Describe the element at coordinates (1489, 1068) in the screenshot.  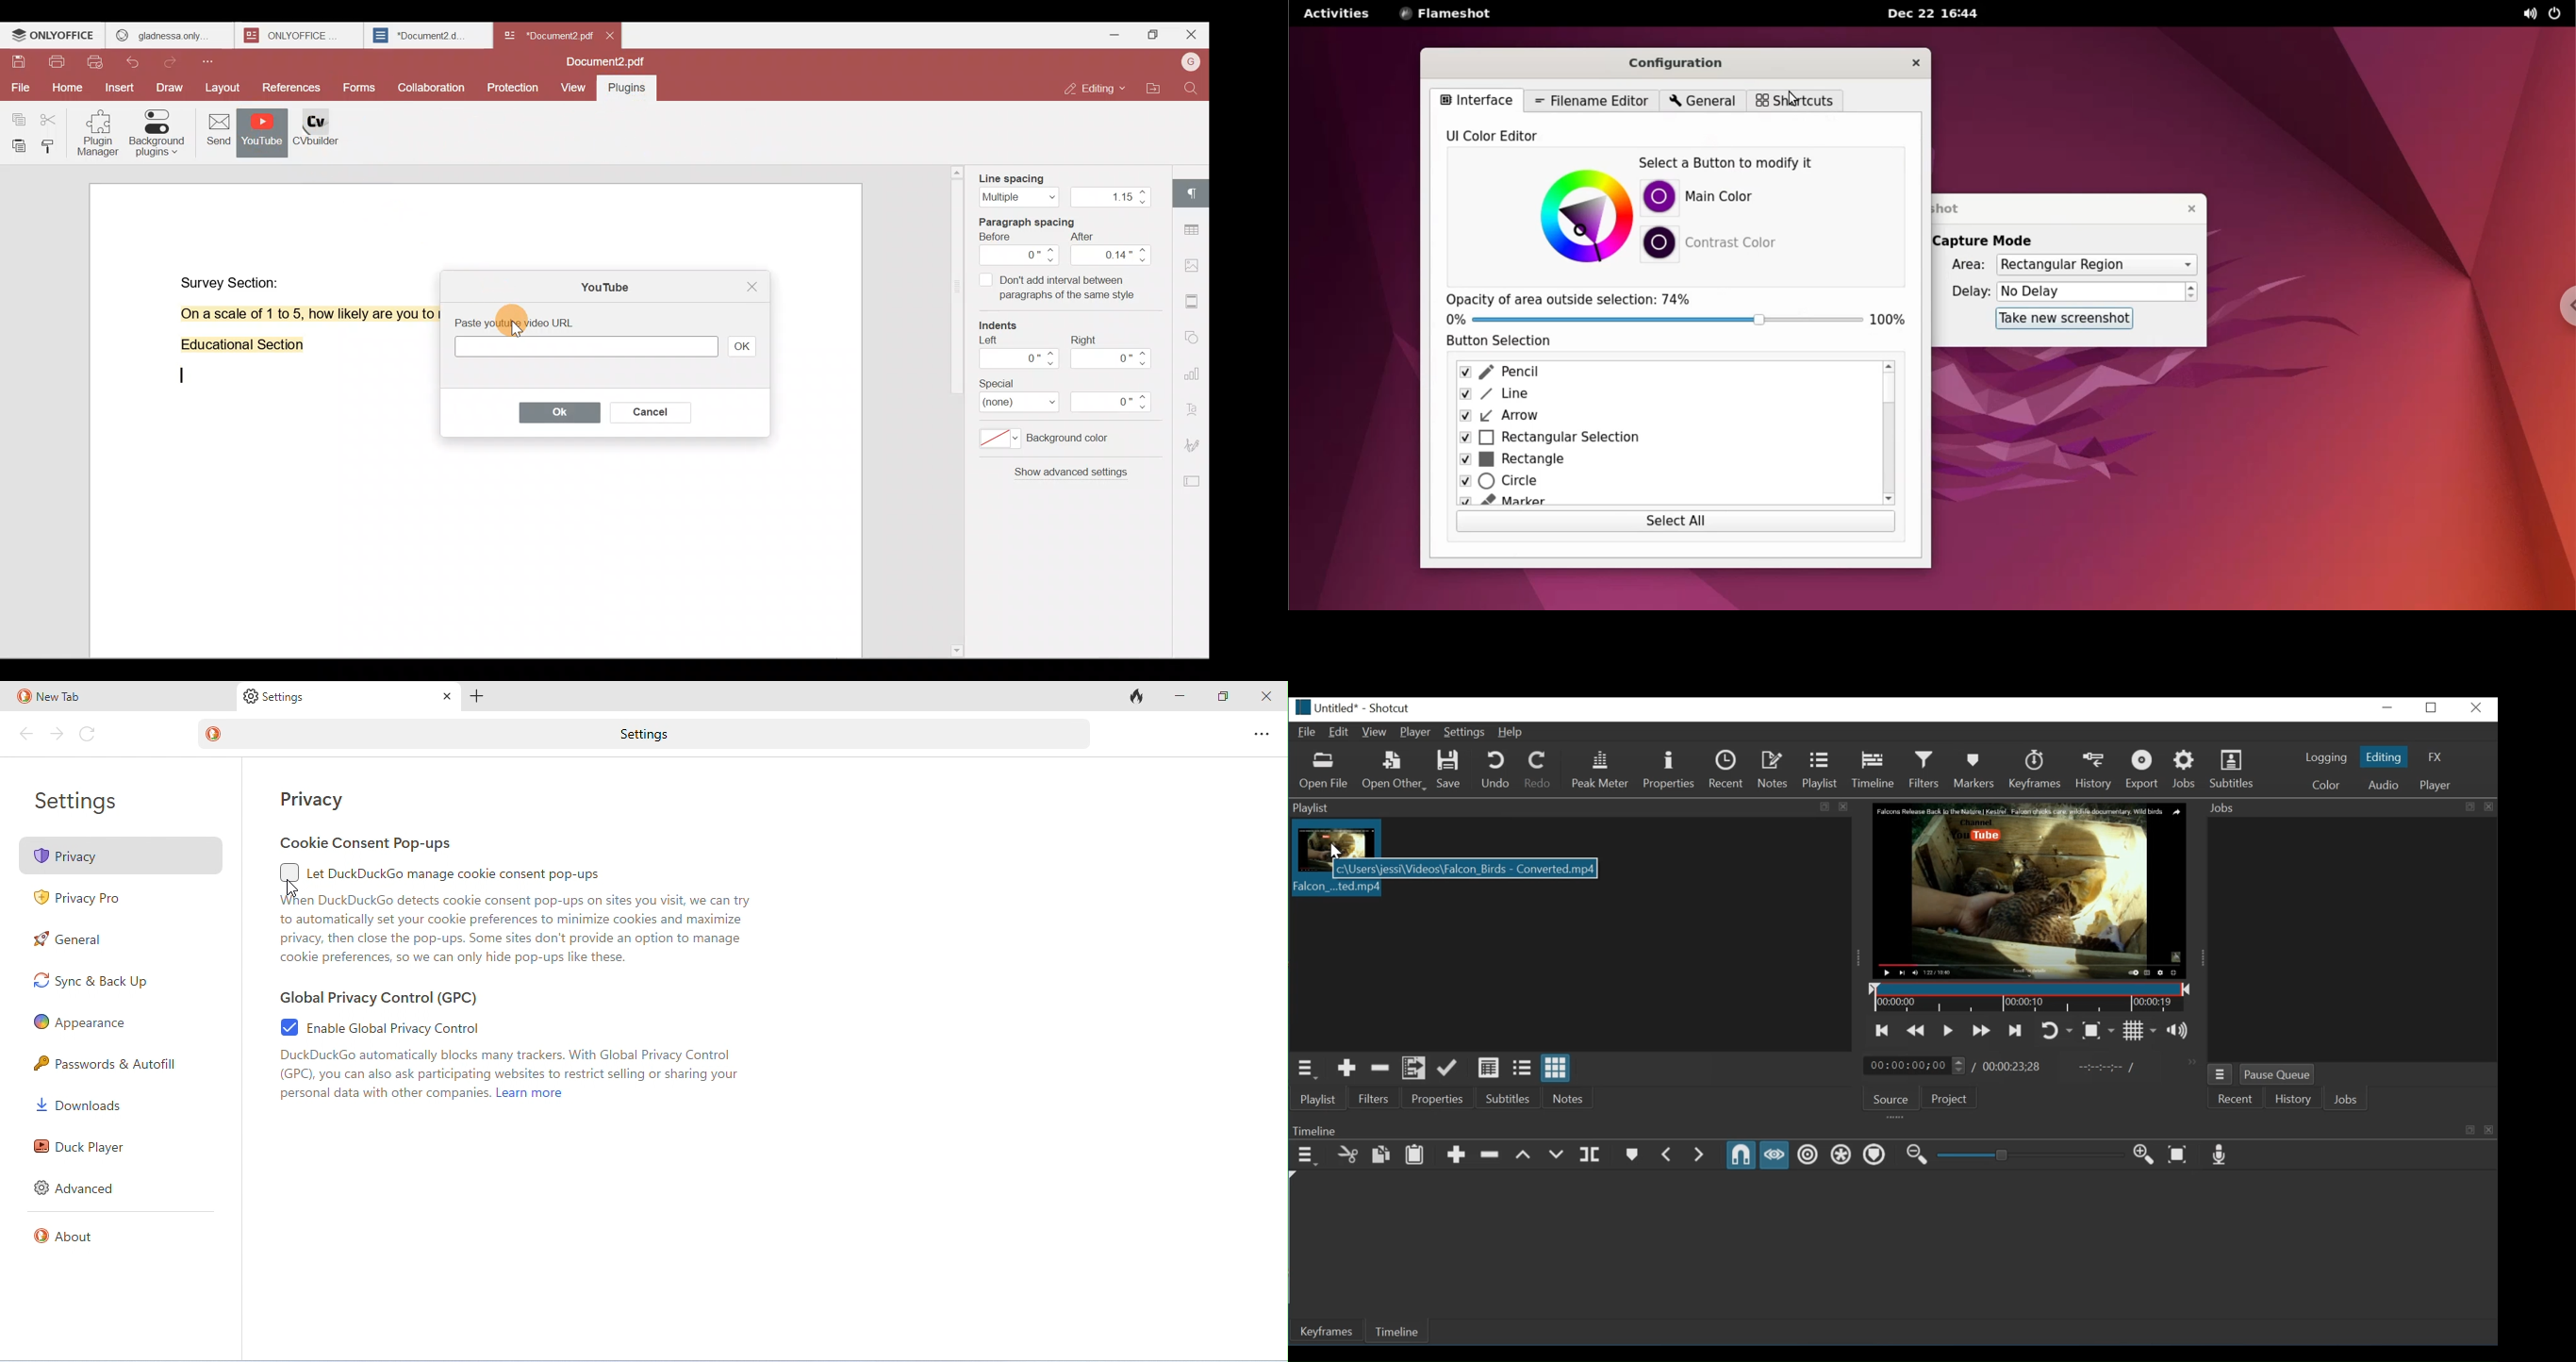
I see `View as detail` at that location.